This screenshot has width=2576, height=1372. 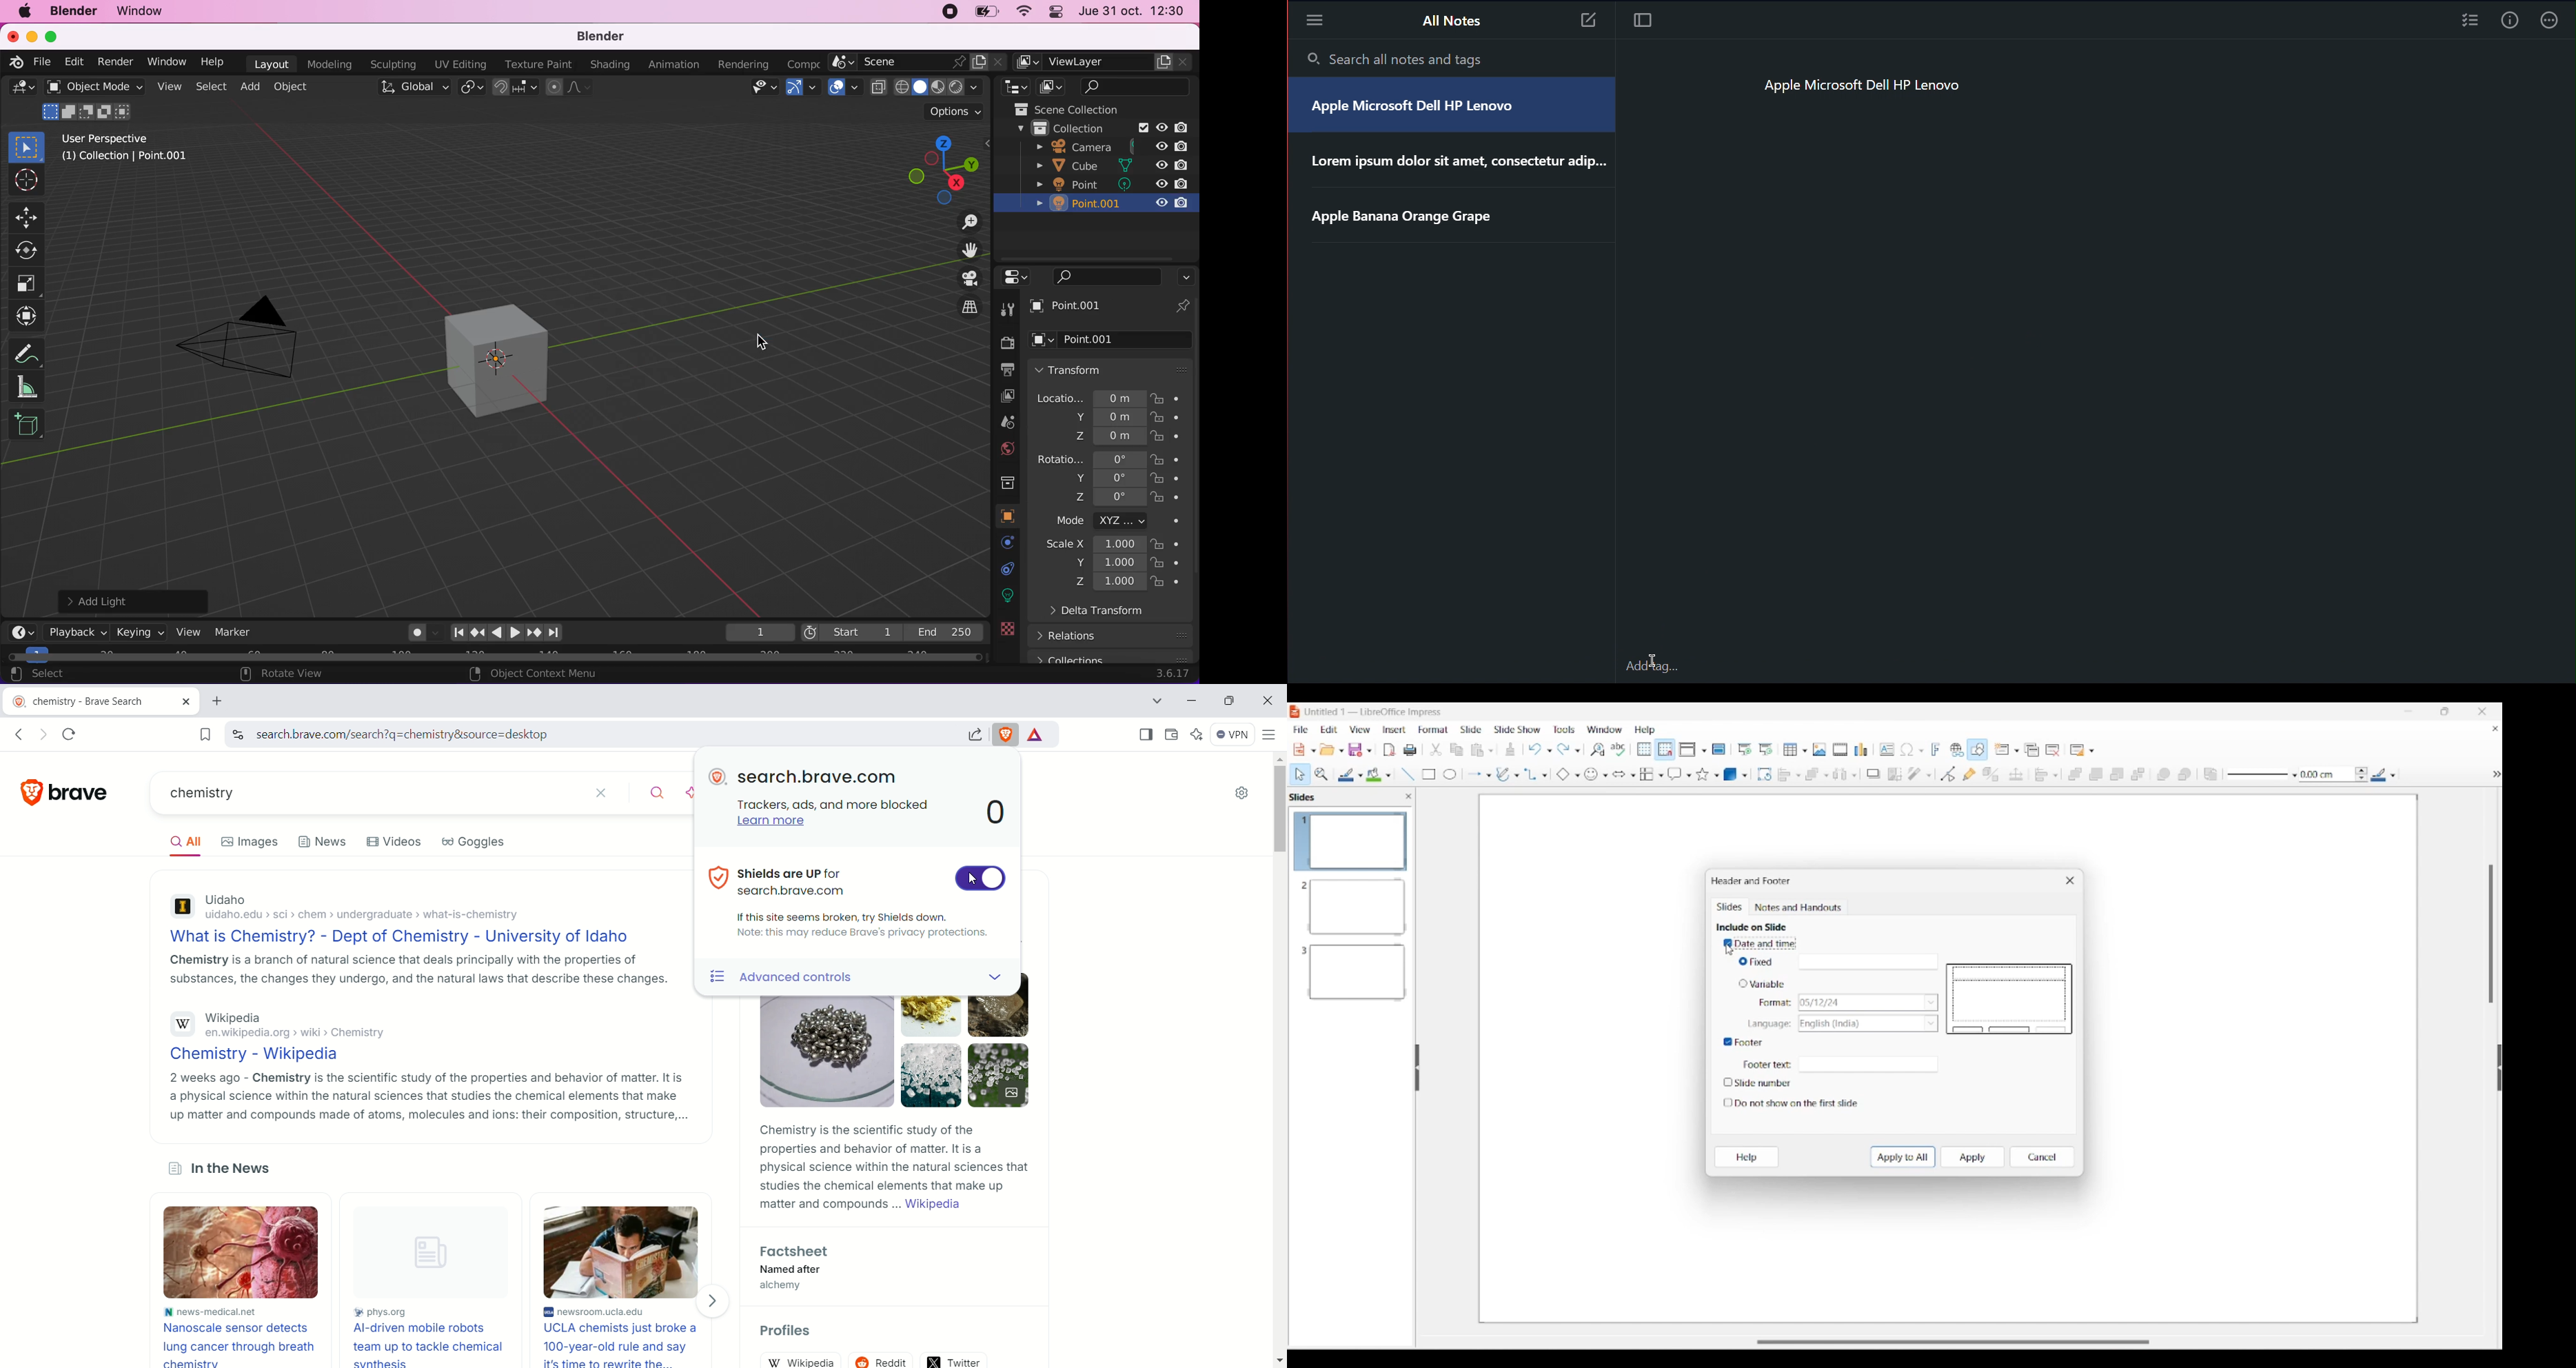 What do you see at coordinates (71, 631) in the screenshot?
I see `playback` at bounding box center [71, 631].